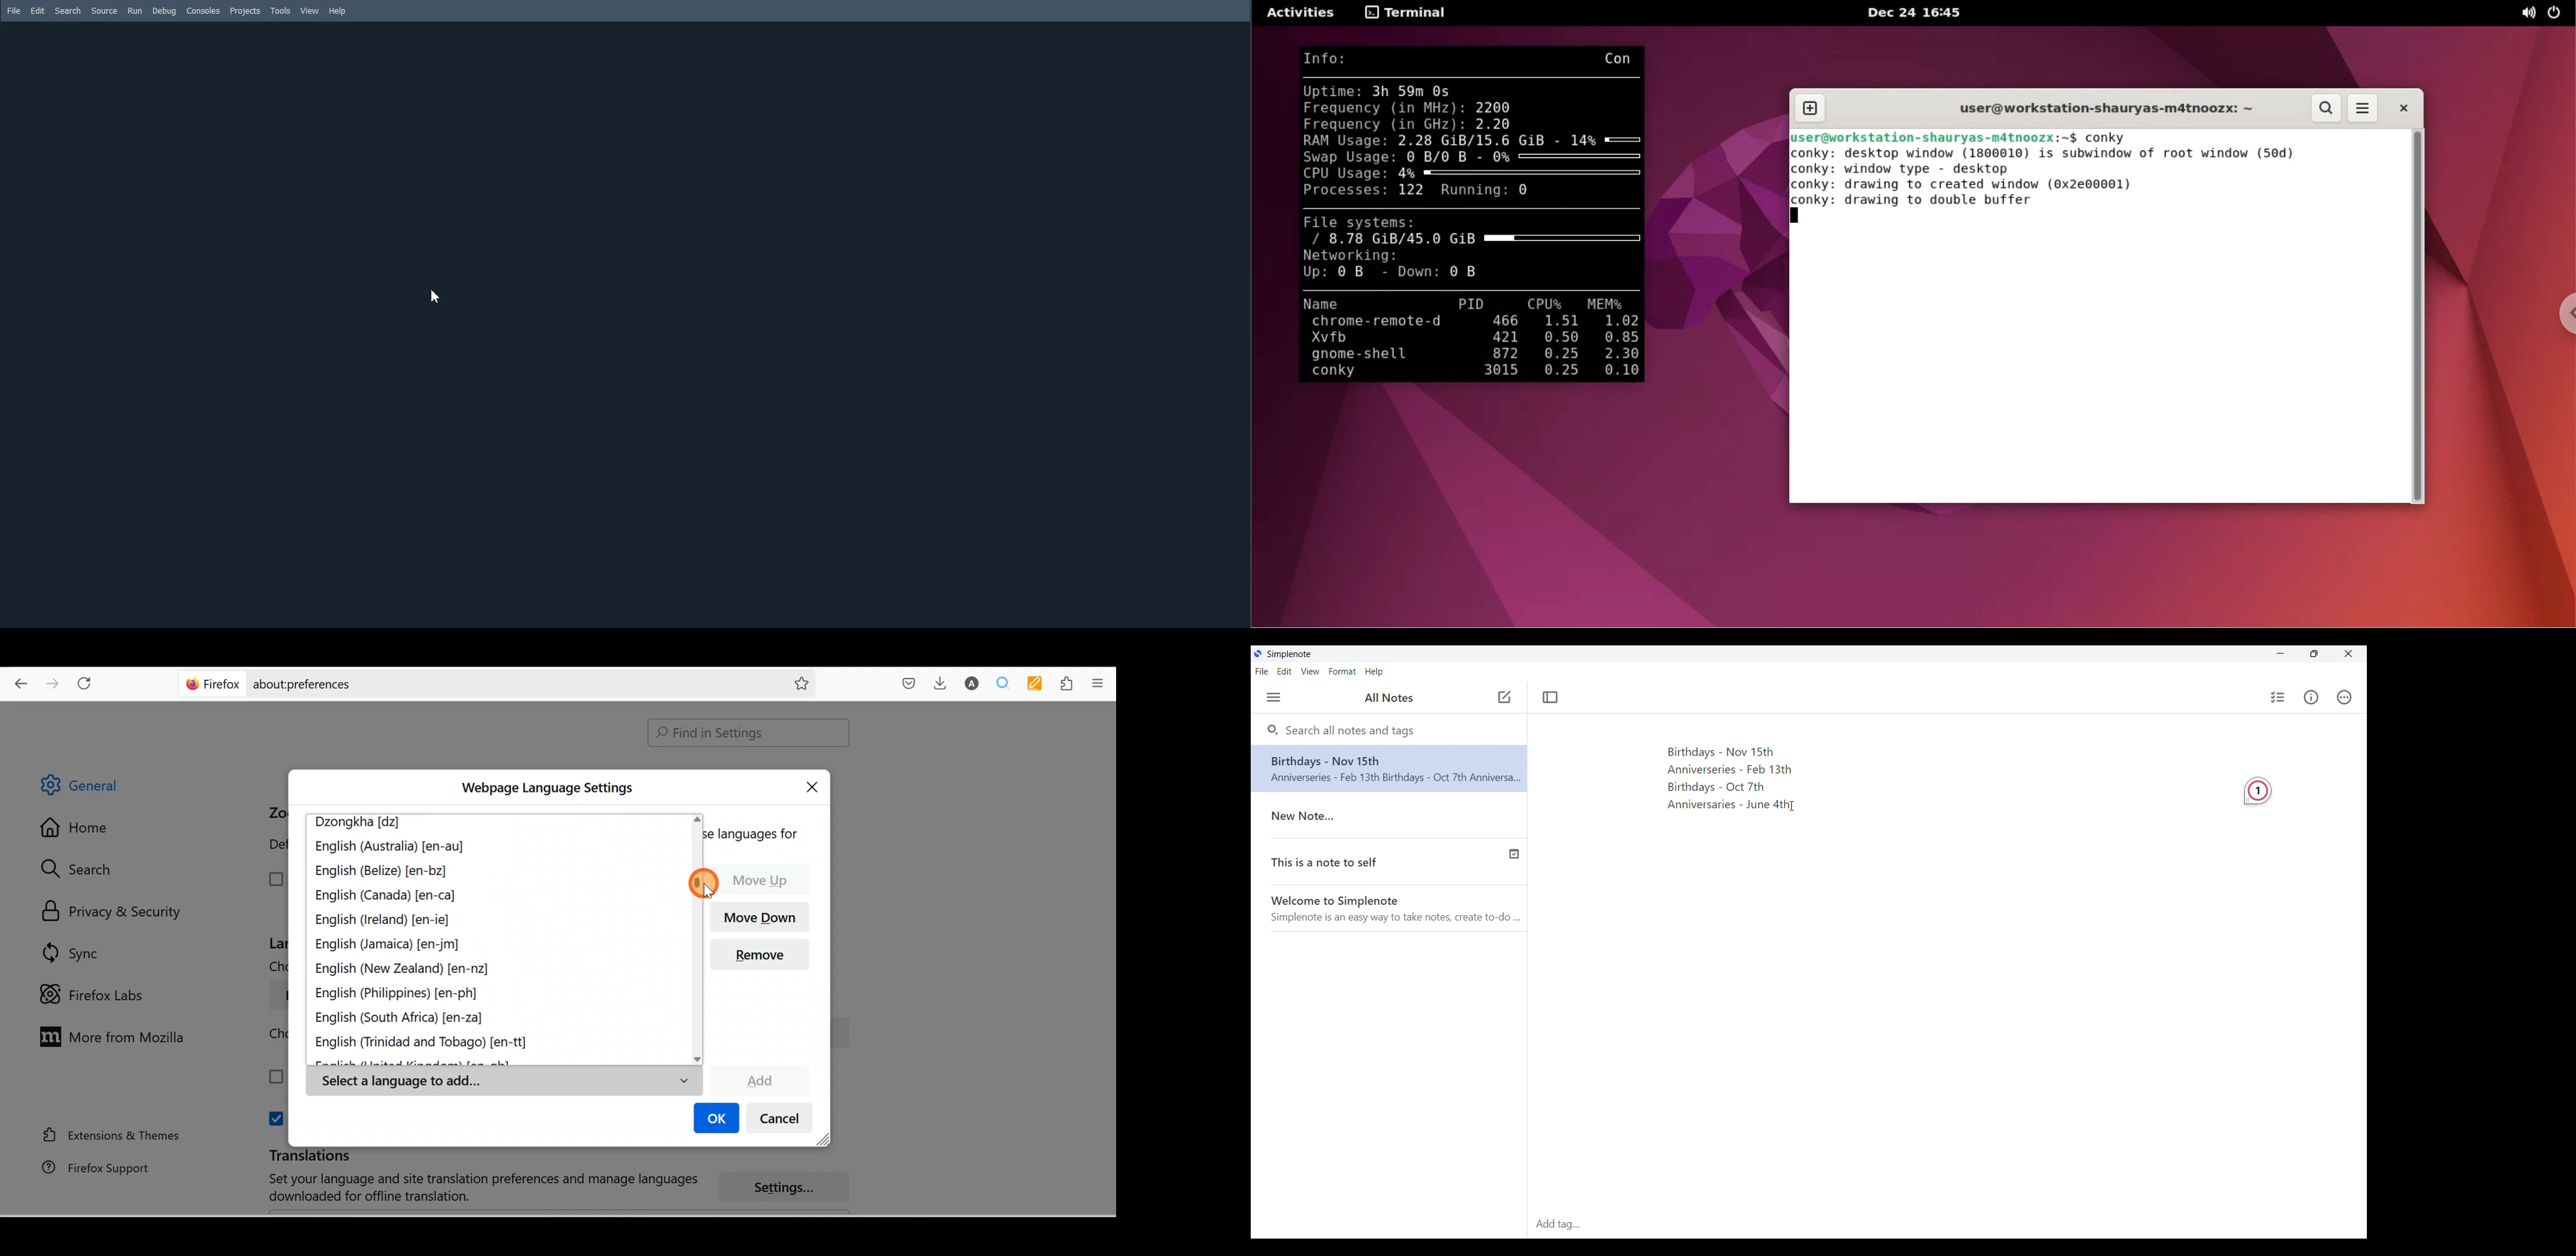 The width and height of the screenshot is (2576, 1260). What do you see at coordinates (702, 883) in the screenshot?
I see `cursor` at bounding box center [702, 883].